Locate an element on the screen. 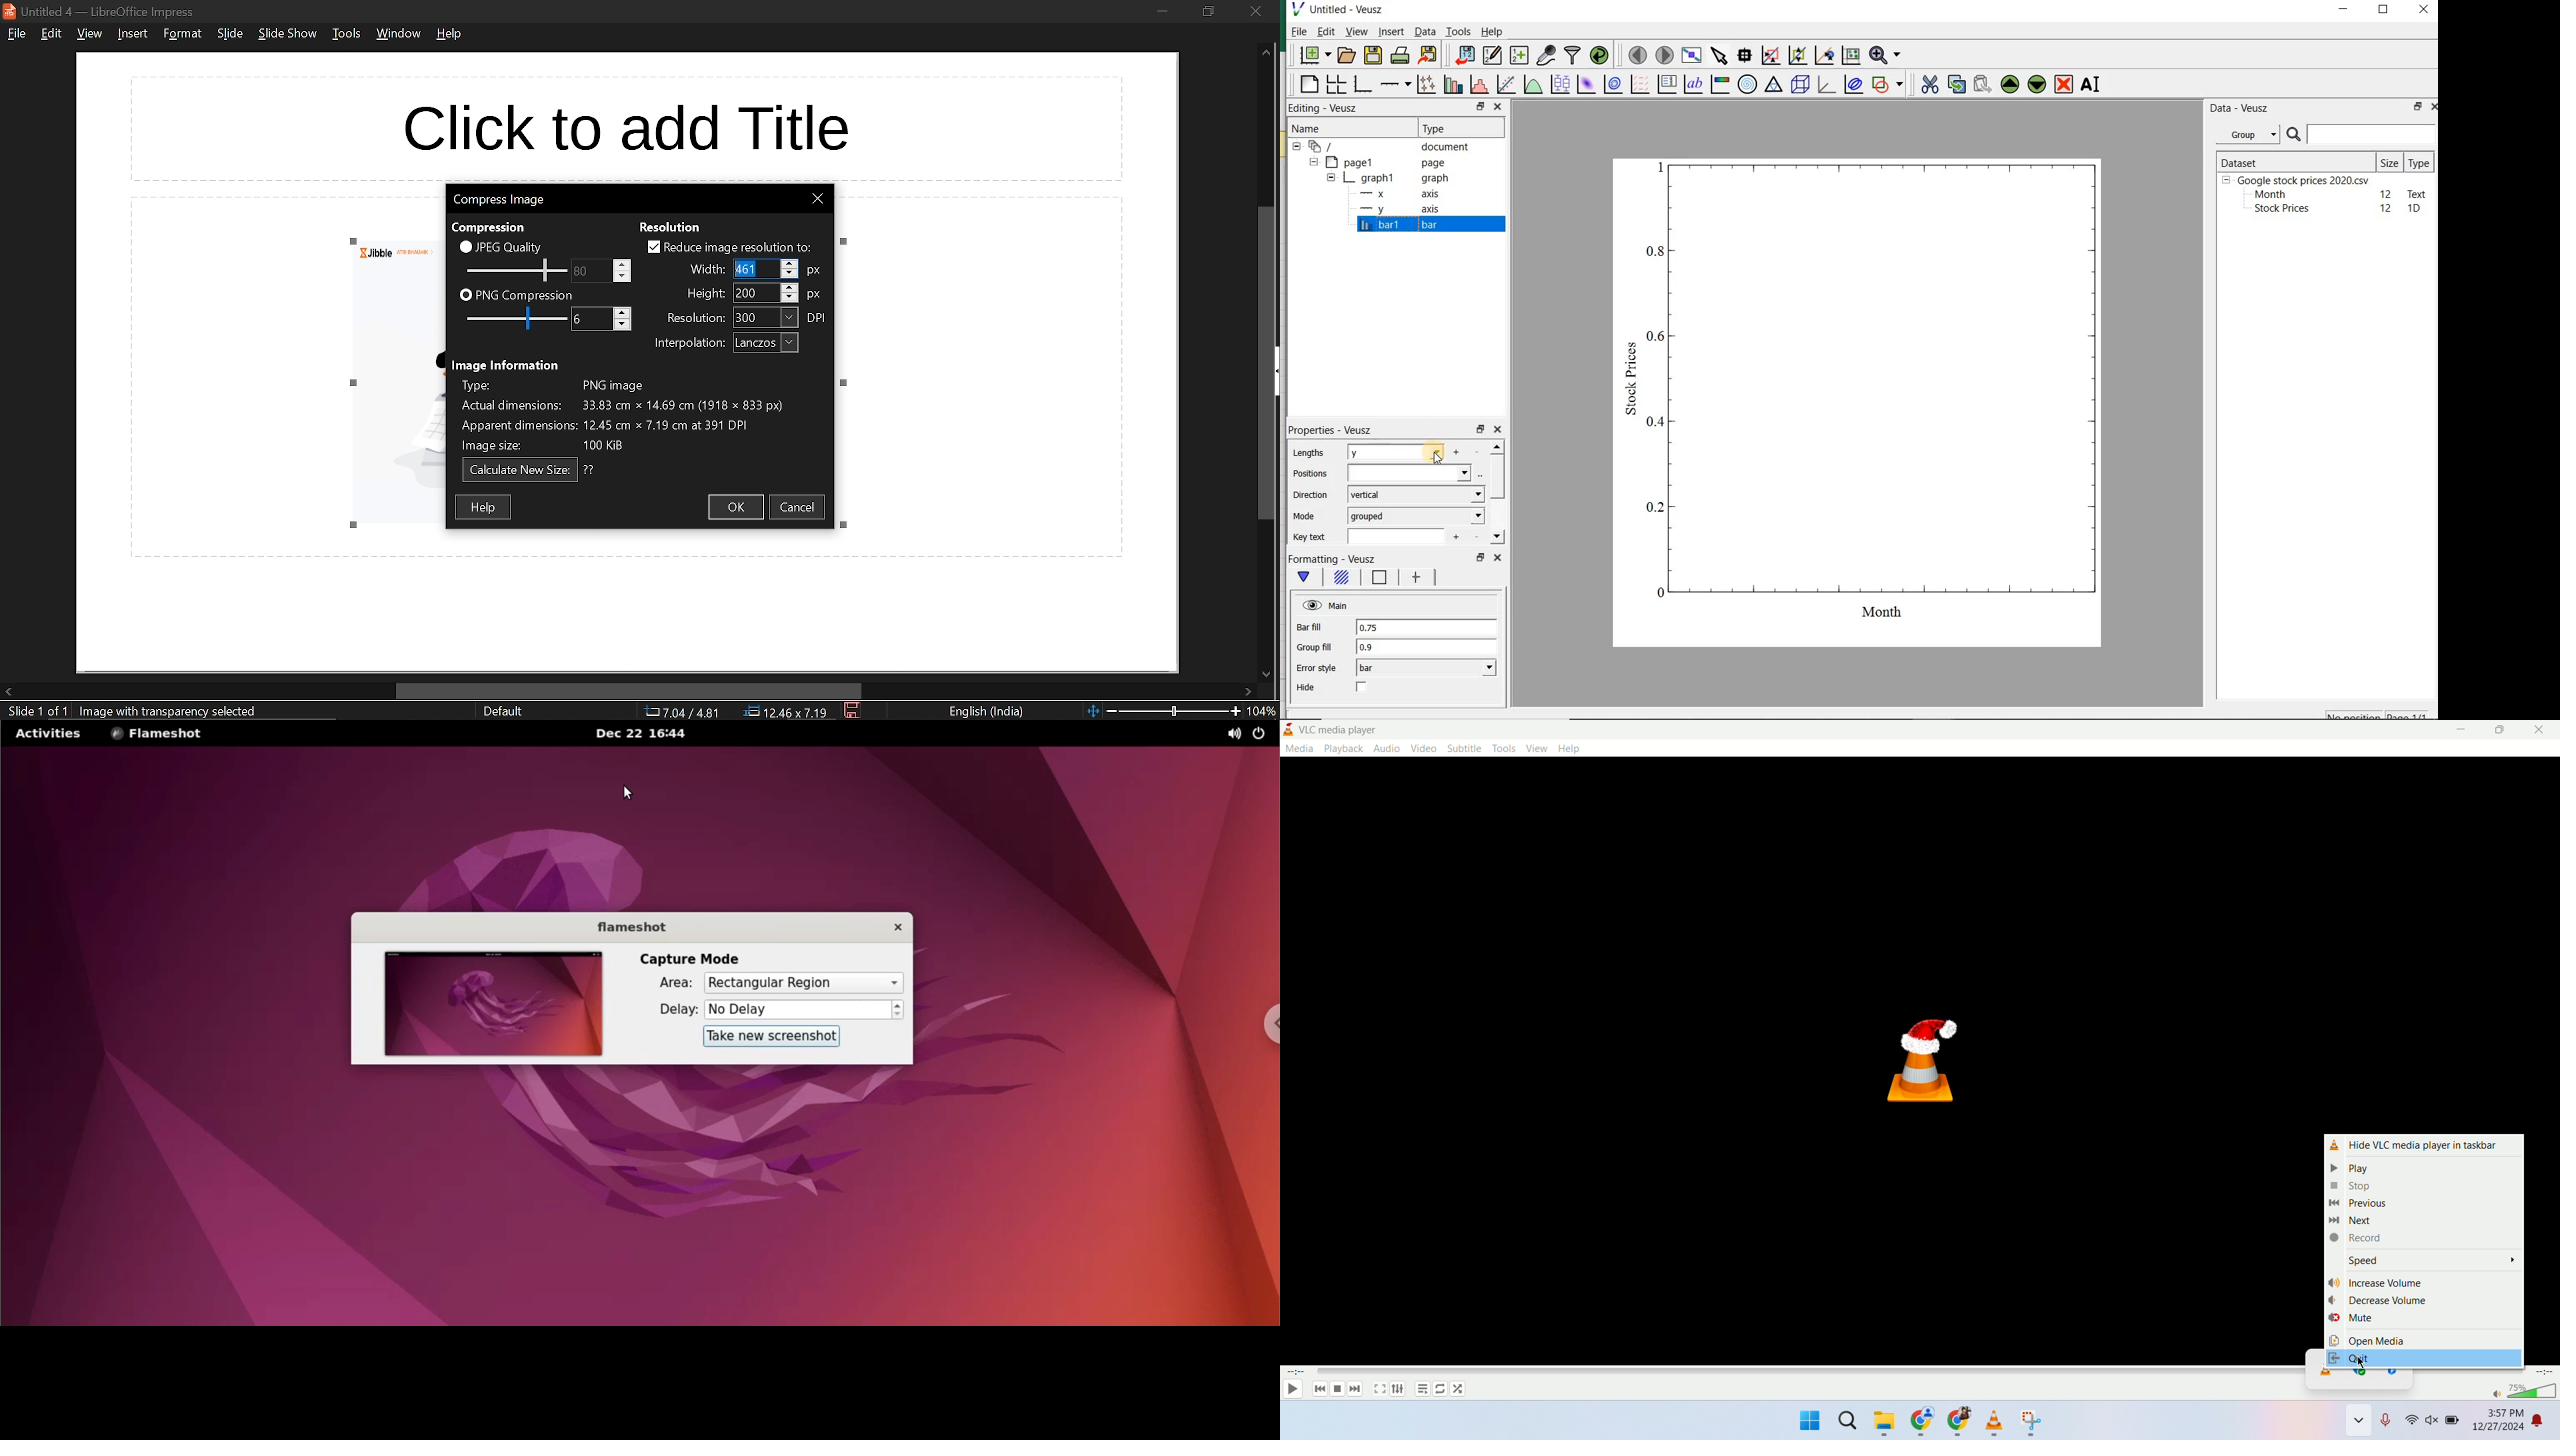  speed  is located at coordinates (2425, 1260).